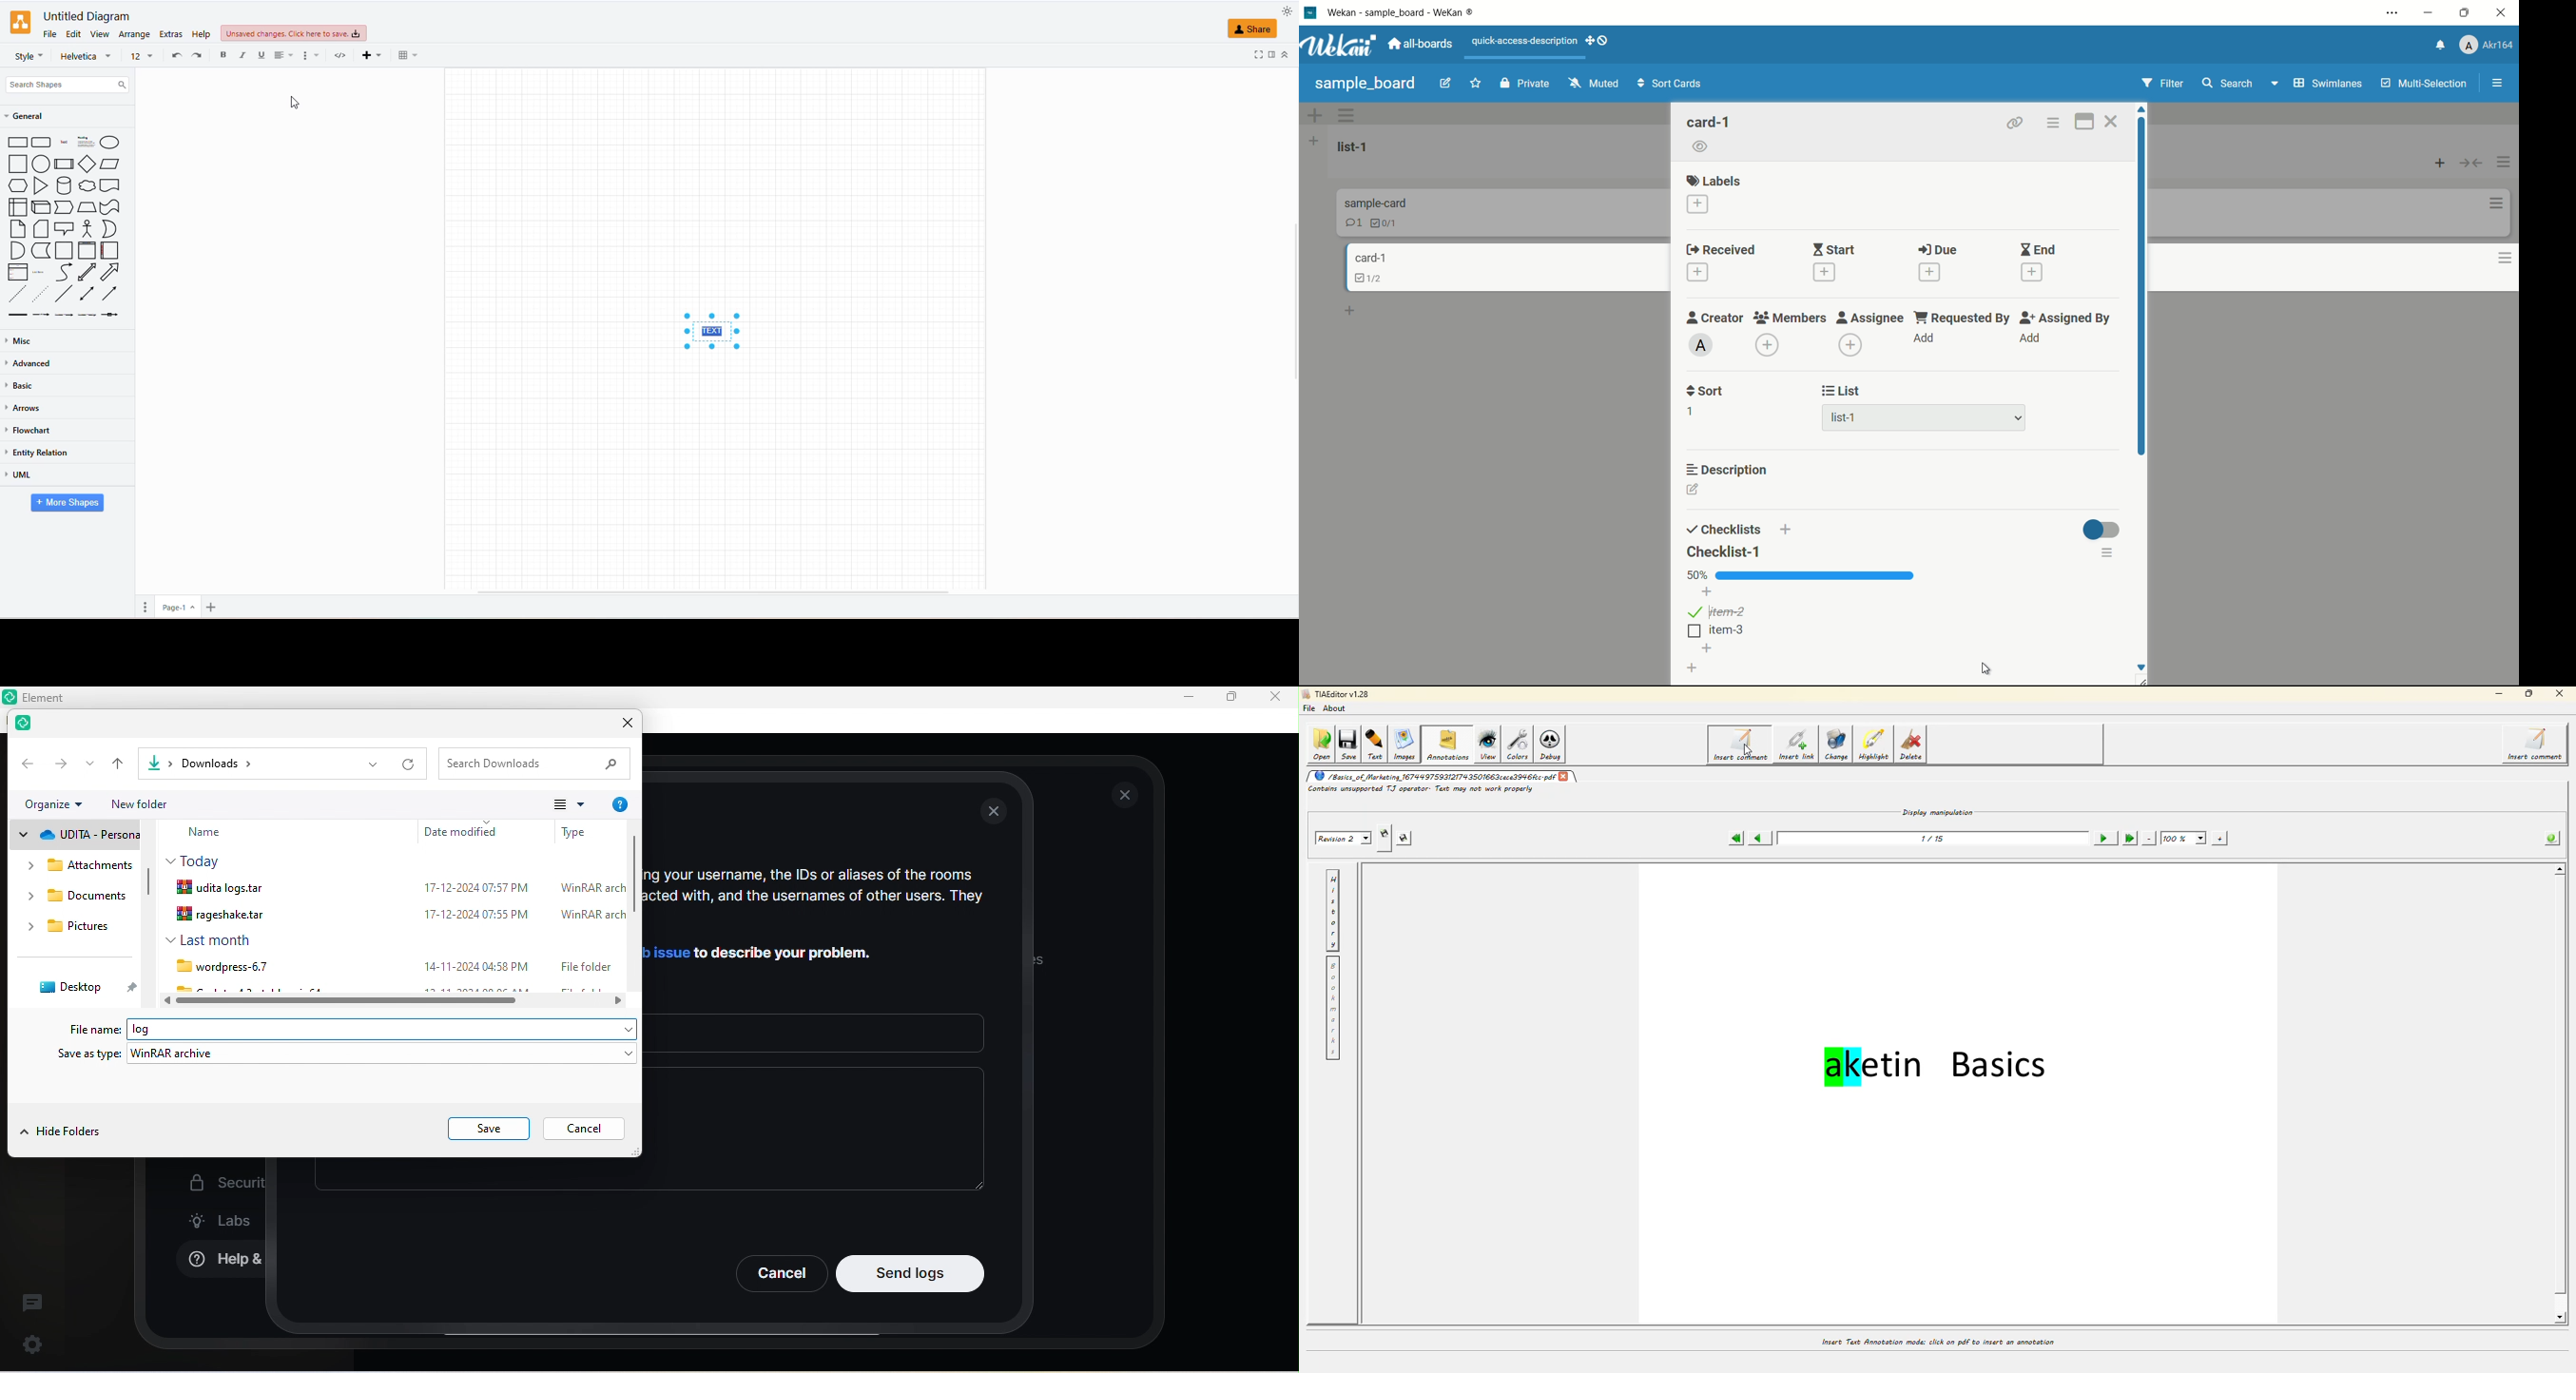  What do you see at coordinates (911, 1273) in the screenshot?
I see `Send Logs` at bounding box center [911, 1273].